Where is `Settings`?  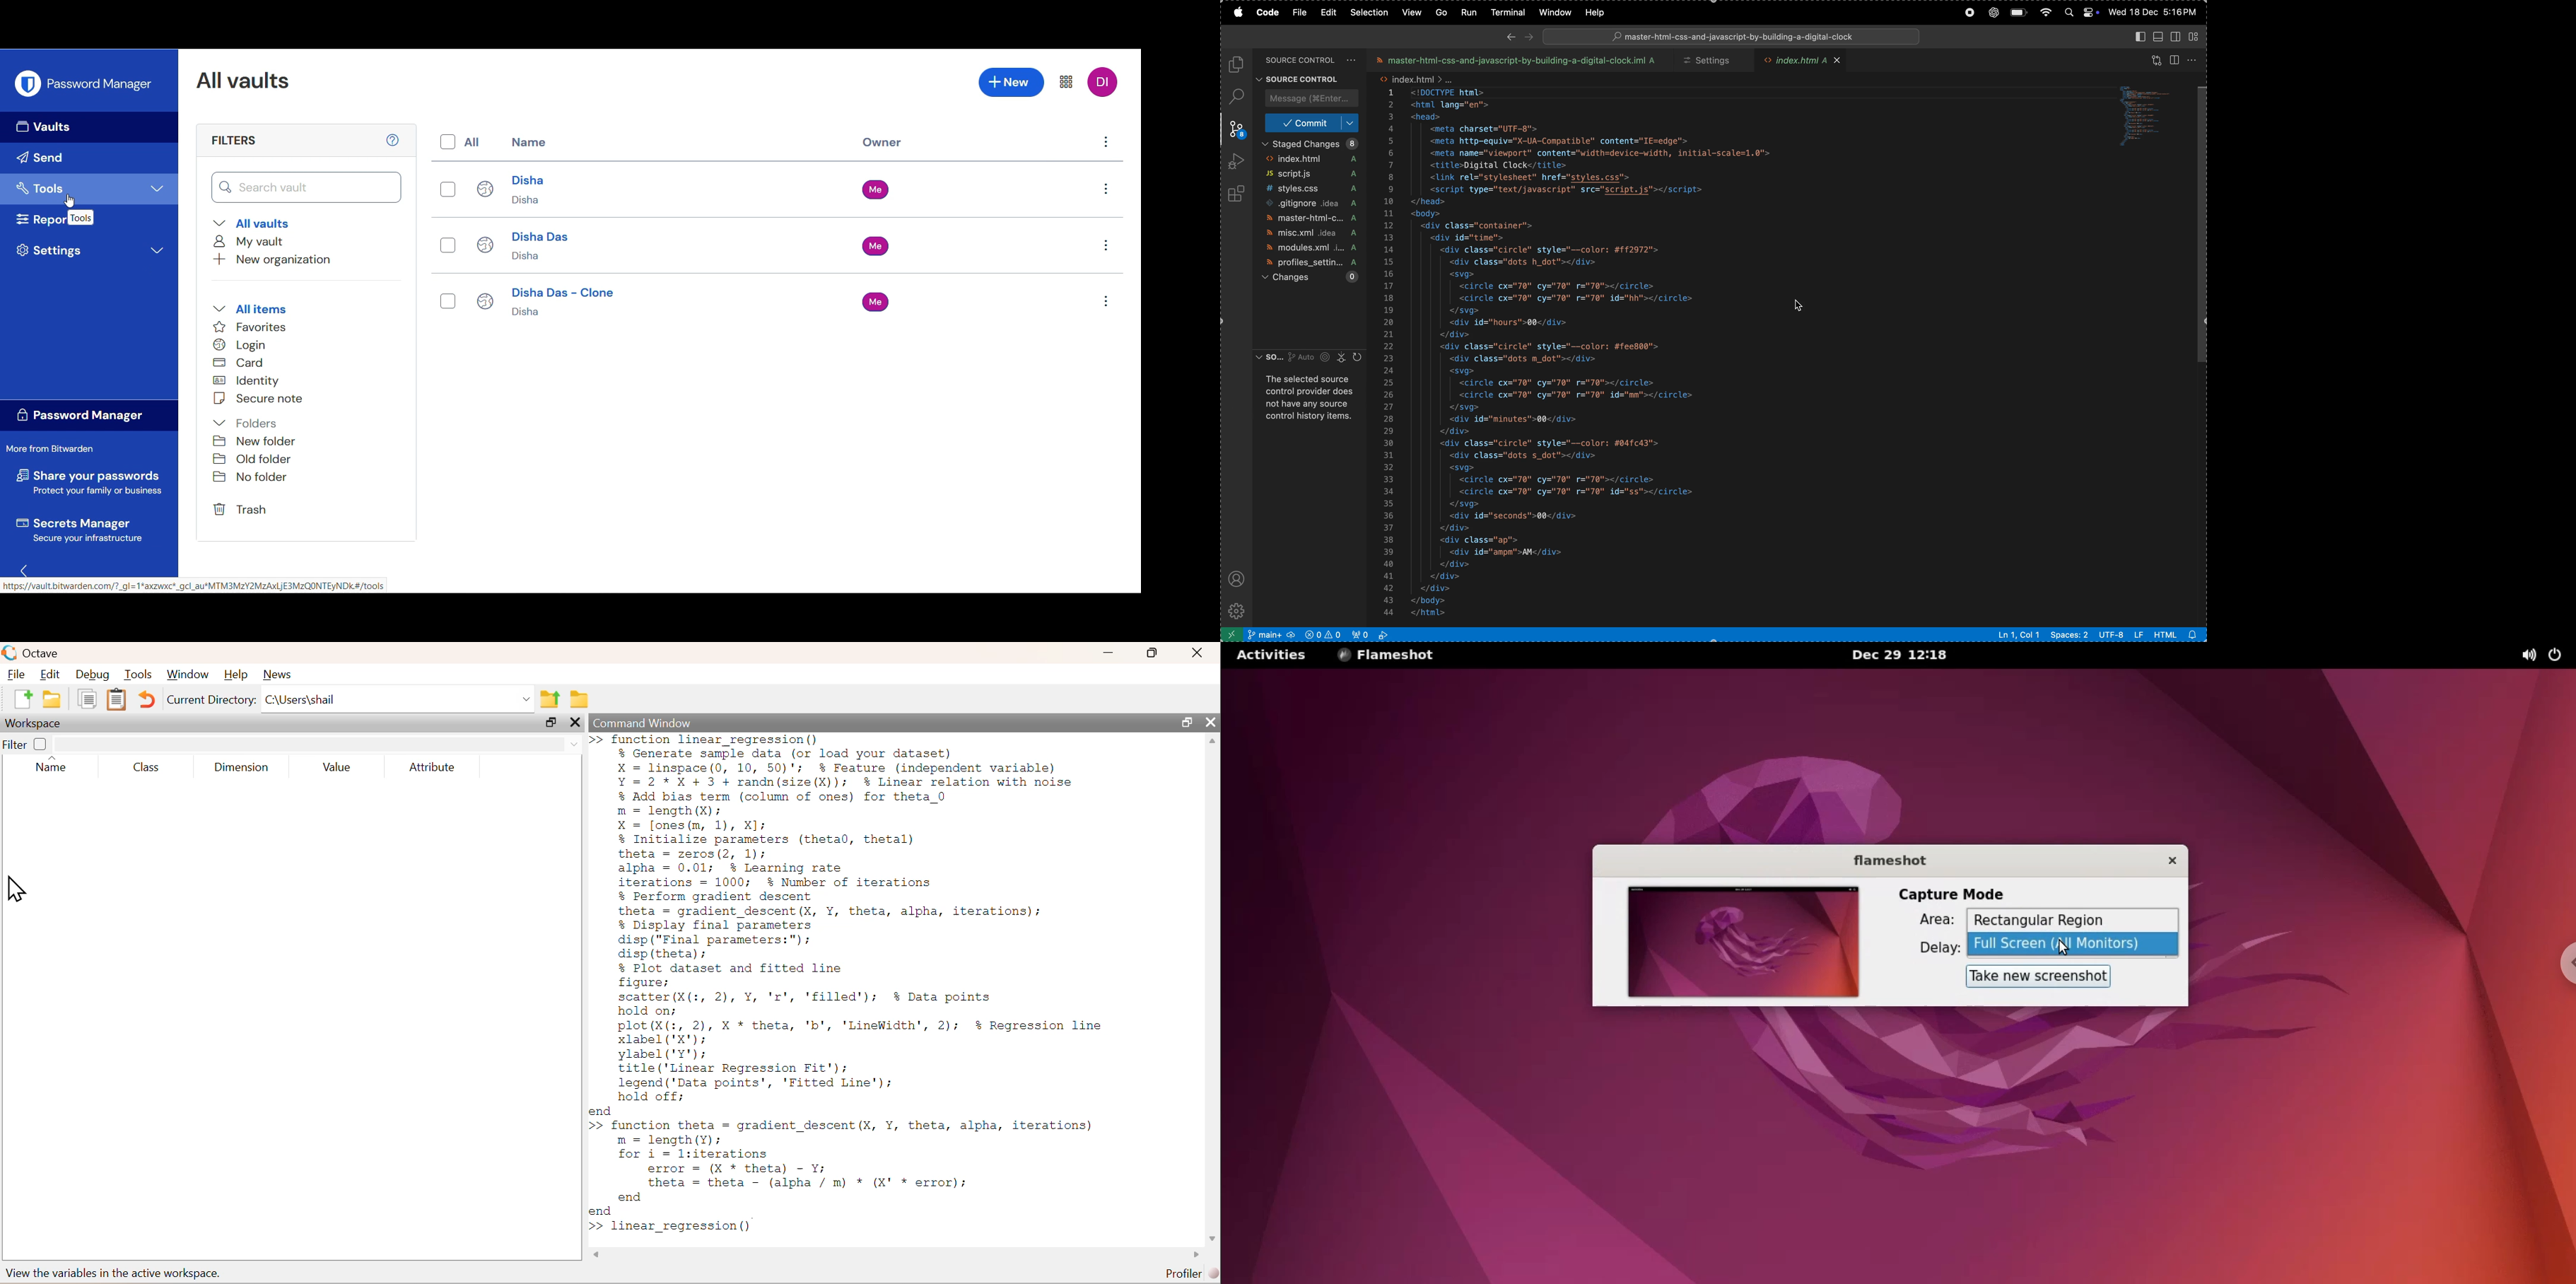
Settings is located at coordinates (92, 251).